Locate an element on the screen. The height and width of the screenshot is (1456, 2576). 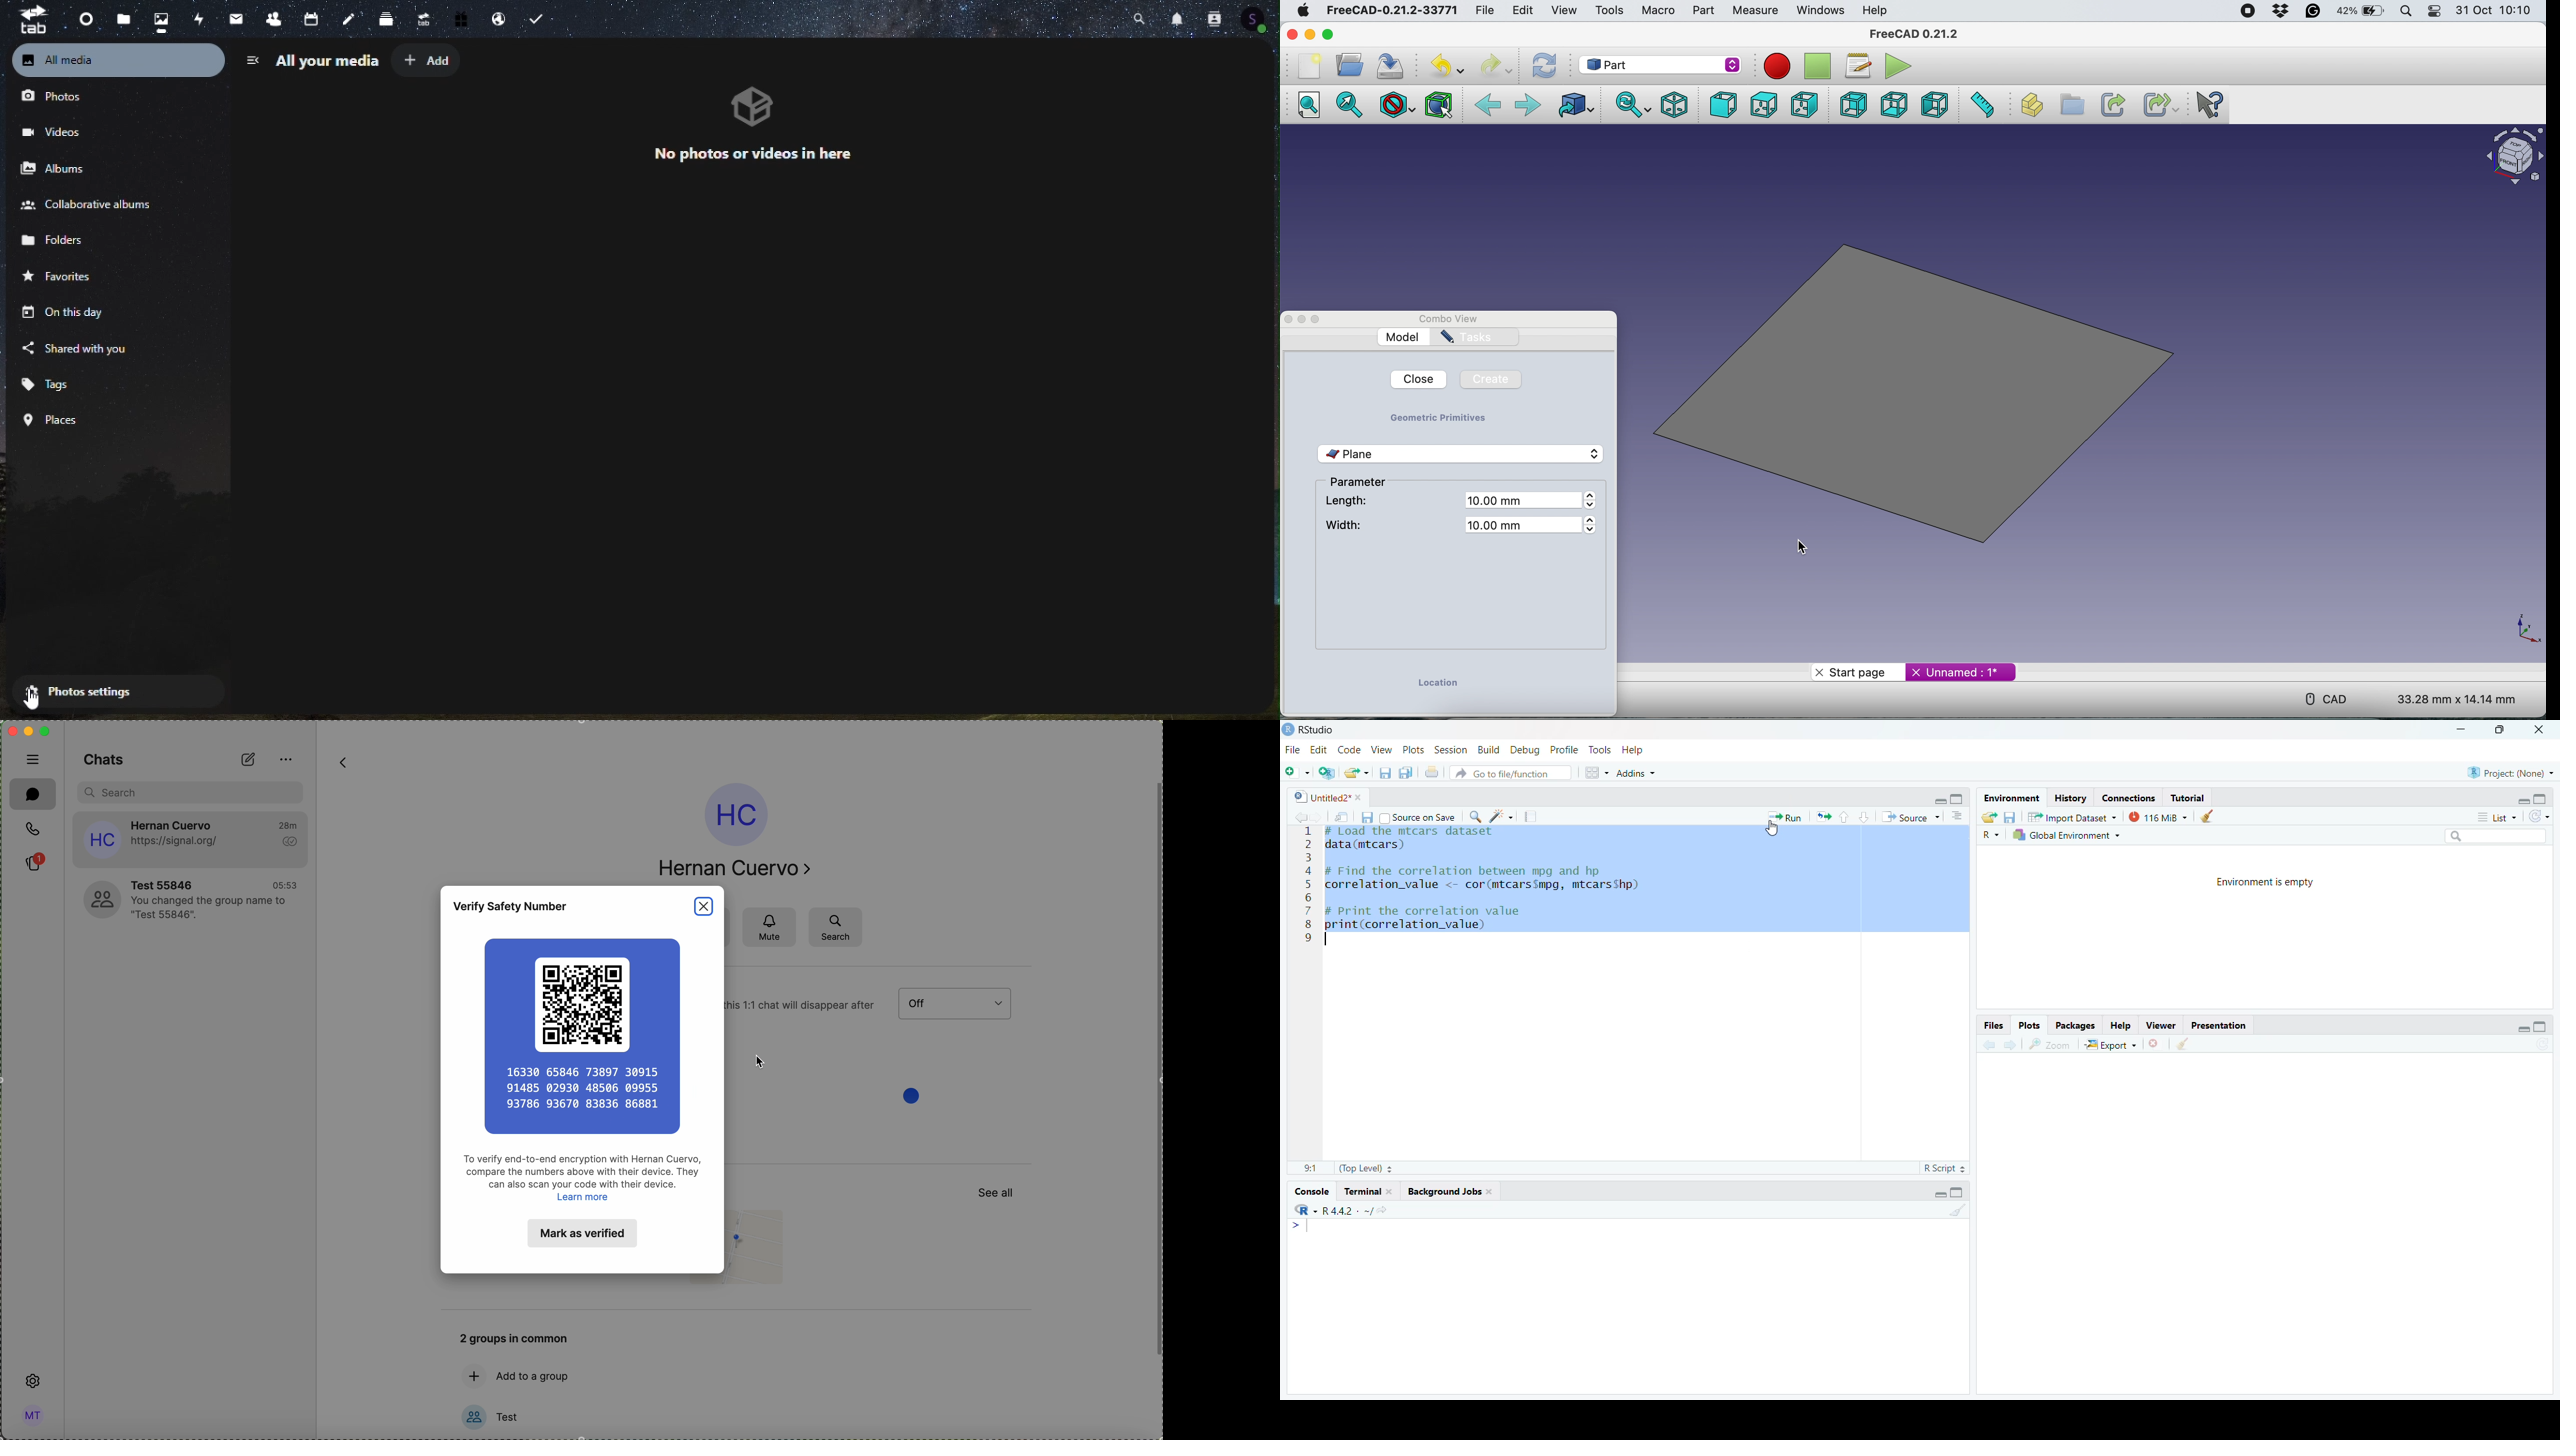
Mark as verified is located at coordinates (585, 1235).